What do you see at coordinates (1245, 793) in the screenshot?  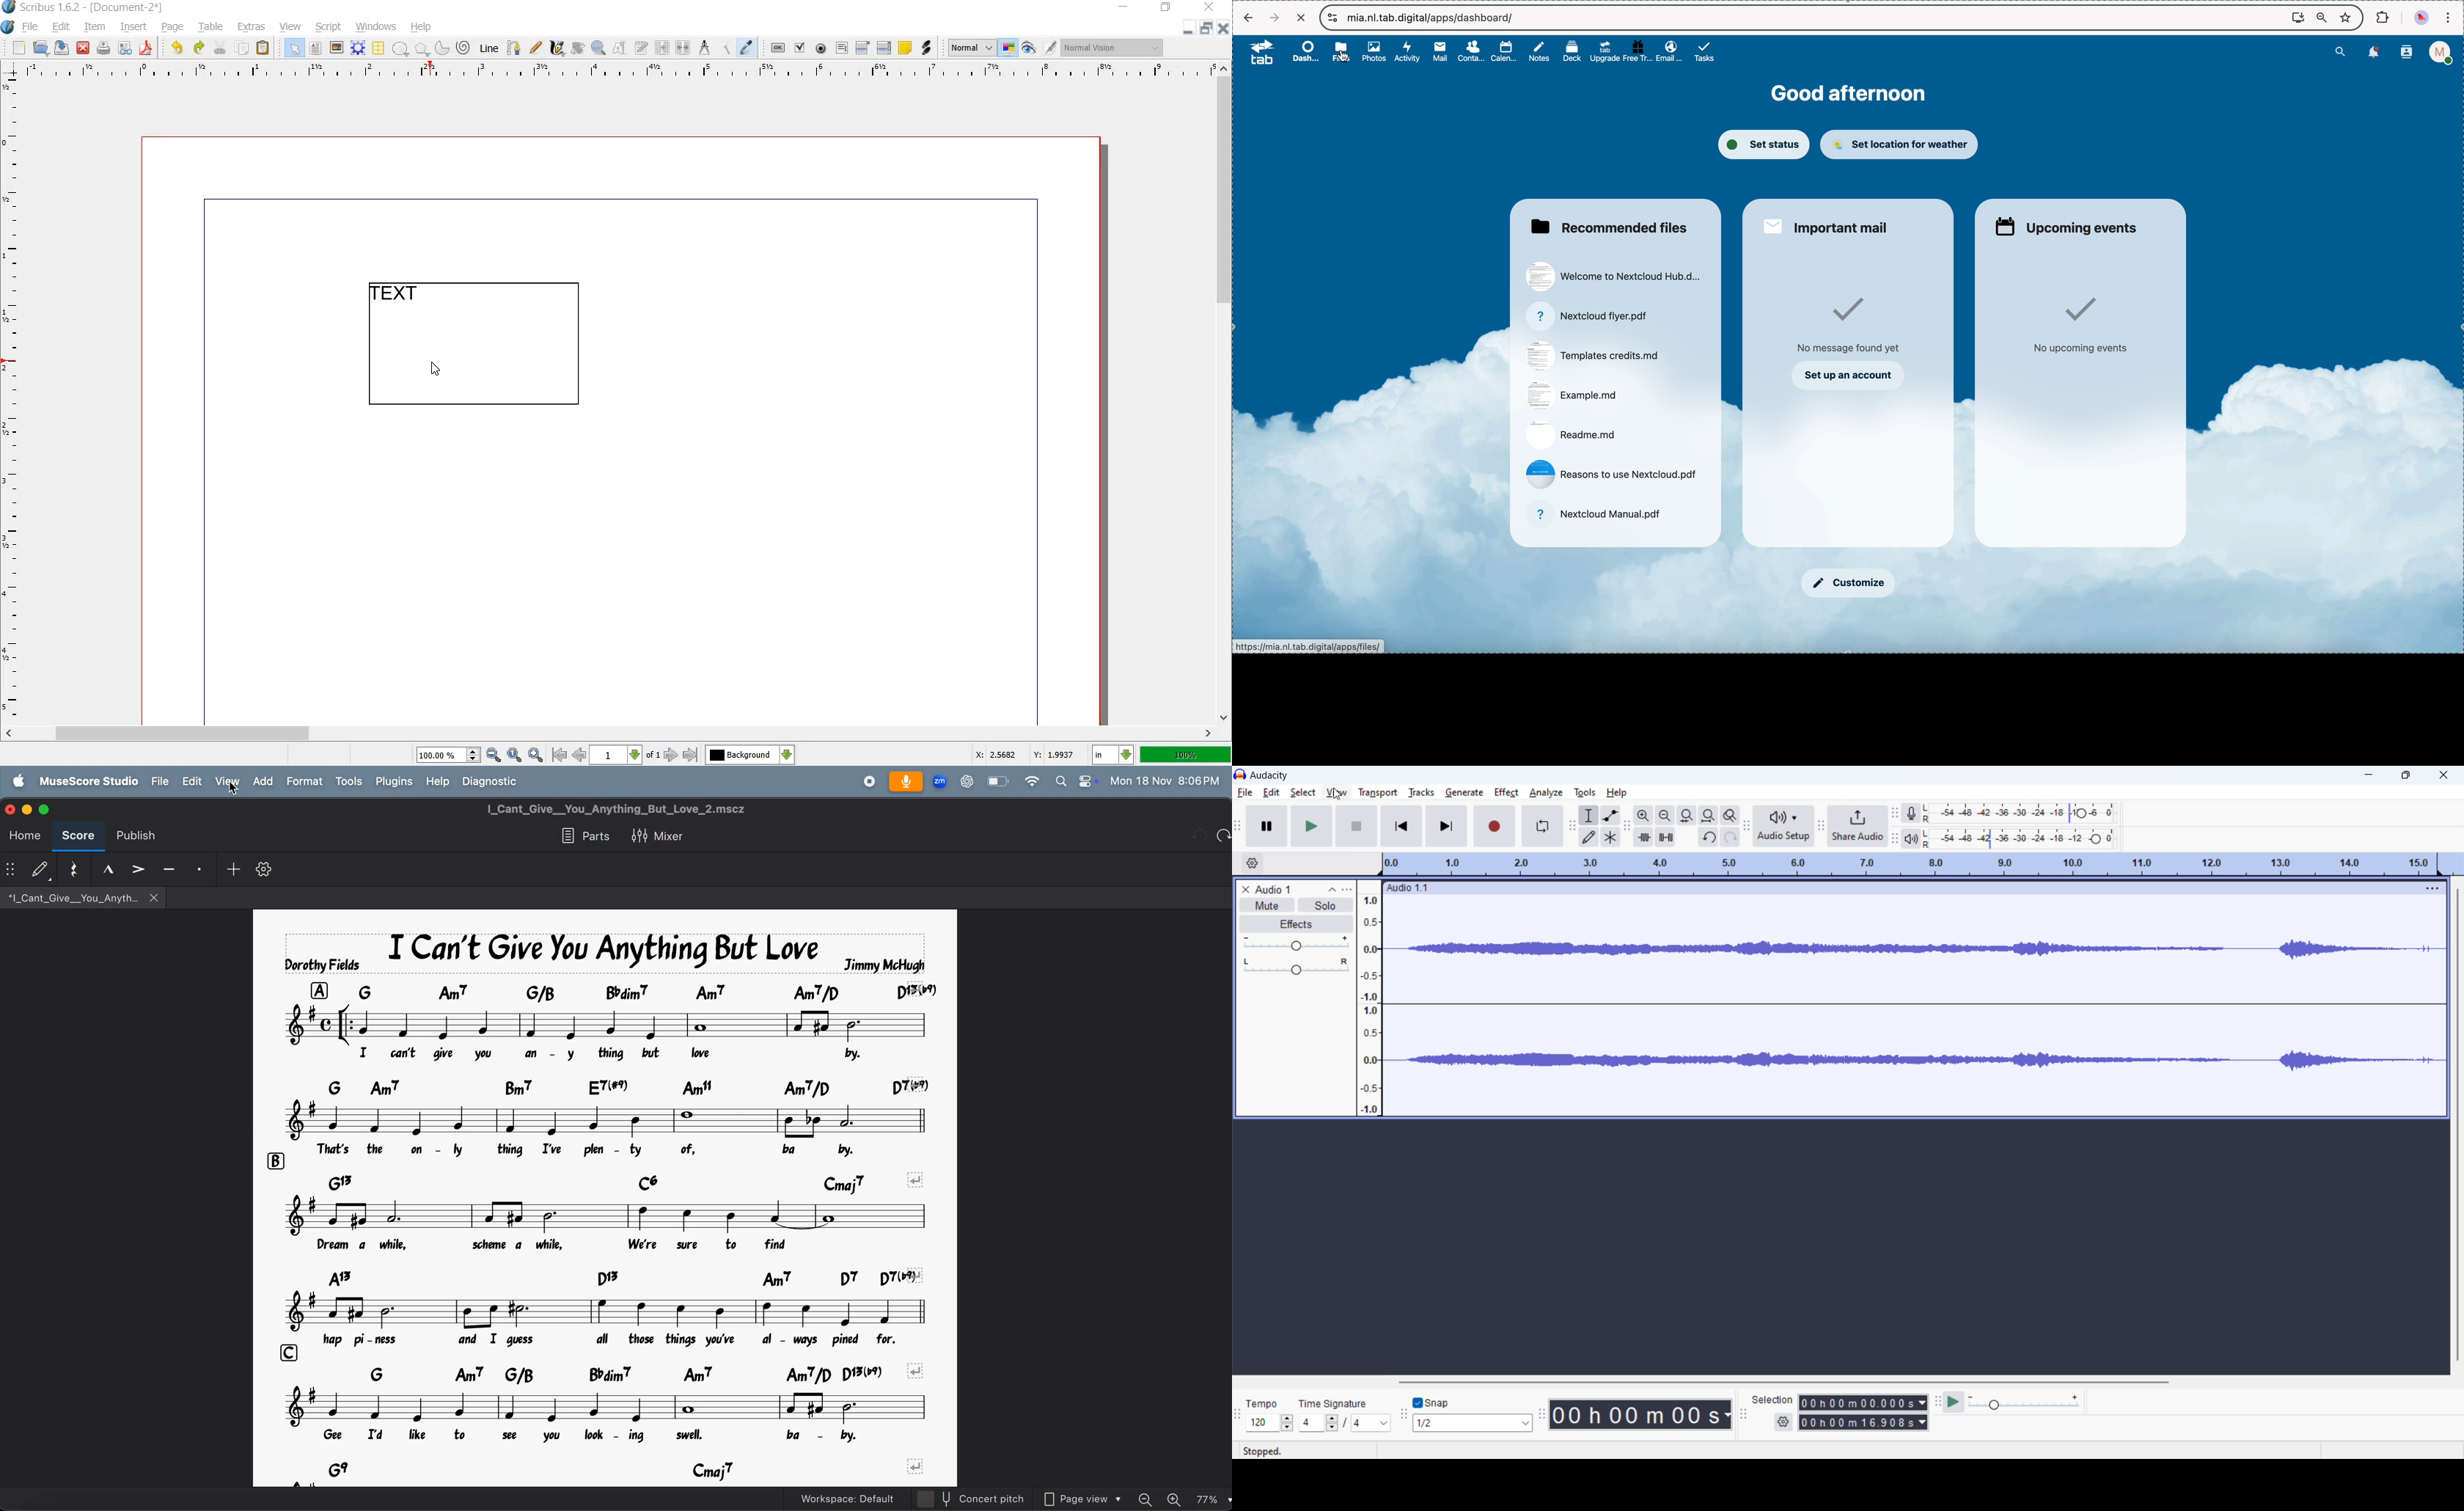 I see `file` at bounding box center [1245, 793].